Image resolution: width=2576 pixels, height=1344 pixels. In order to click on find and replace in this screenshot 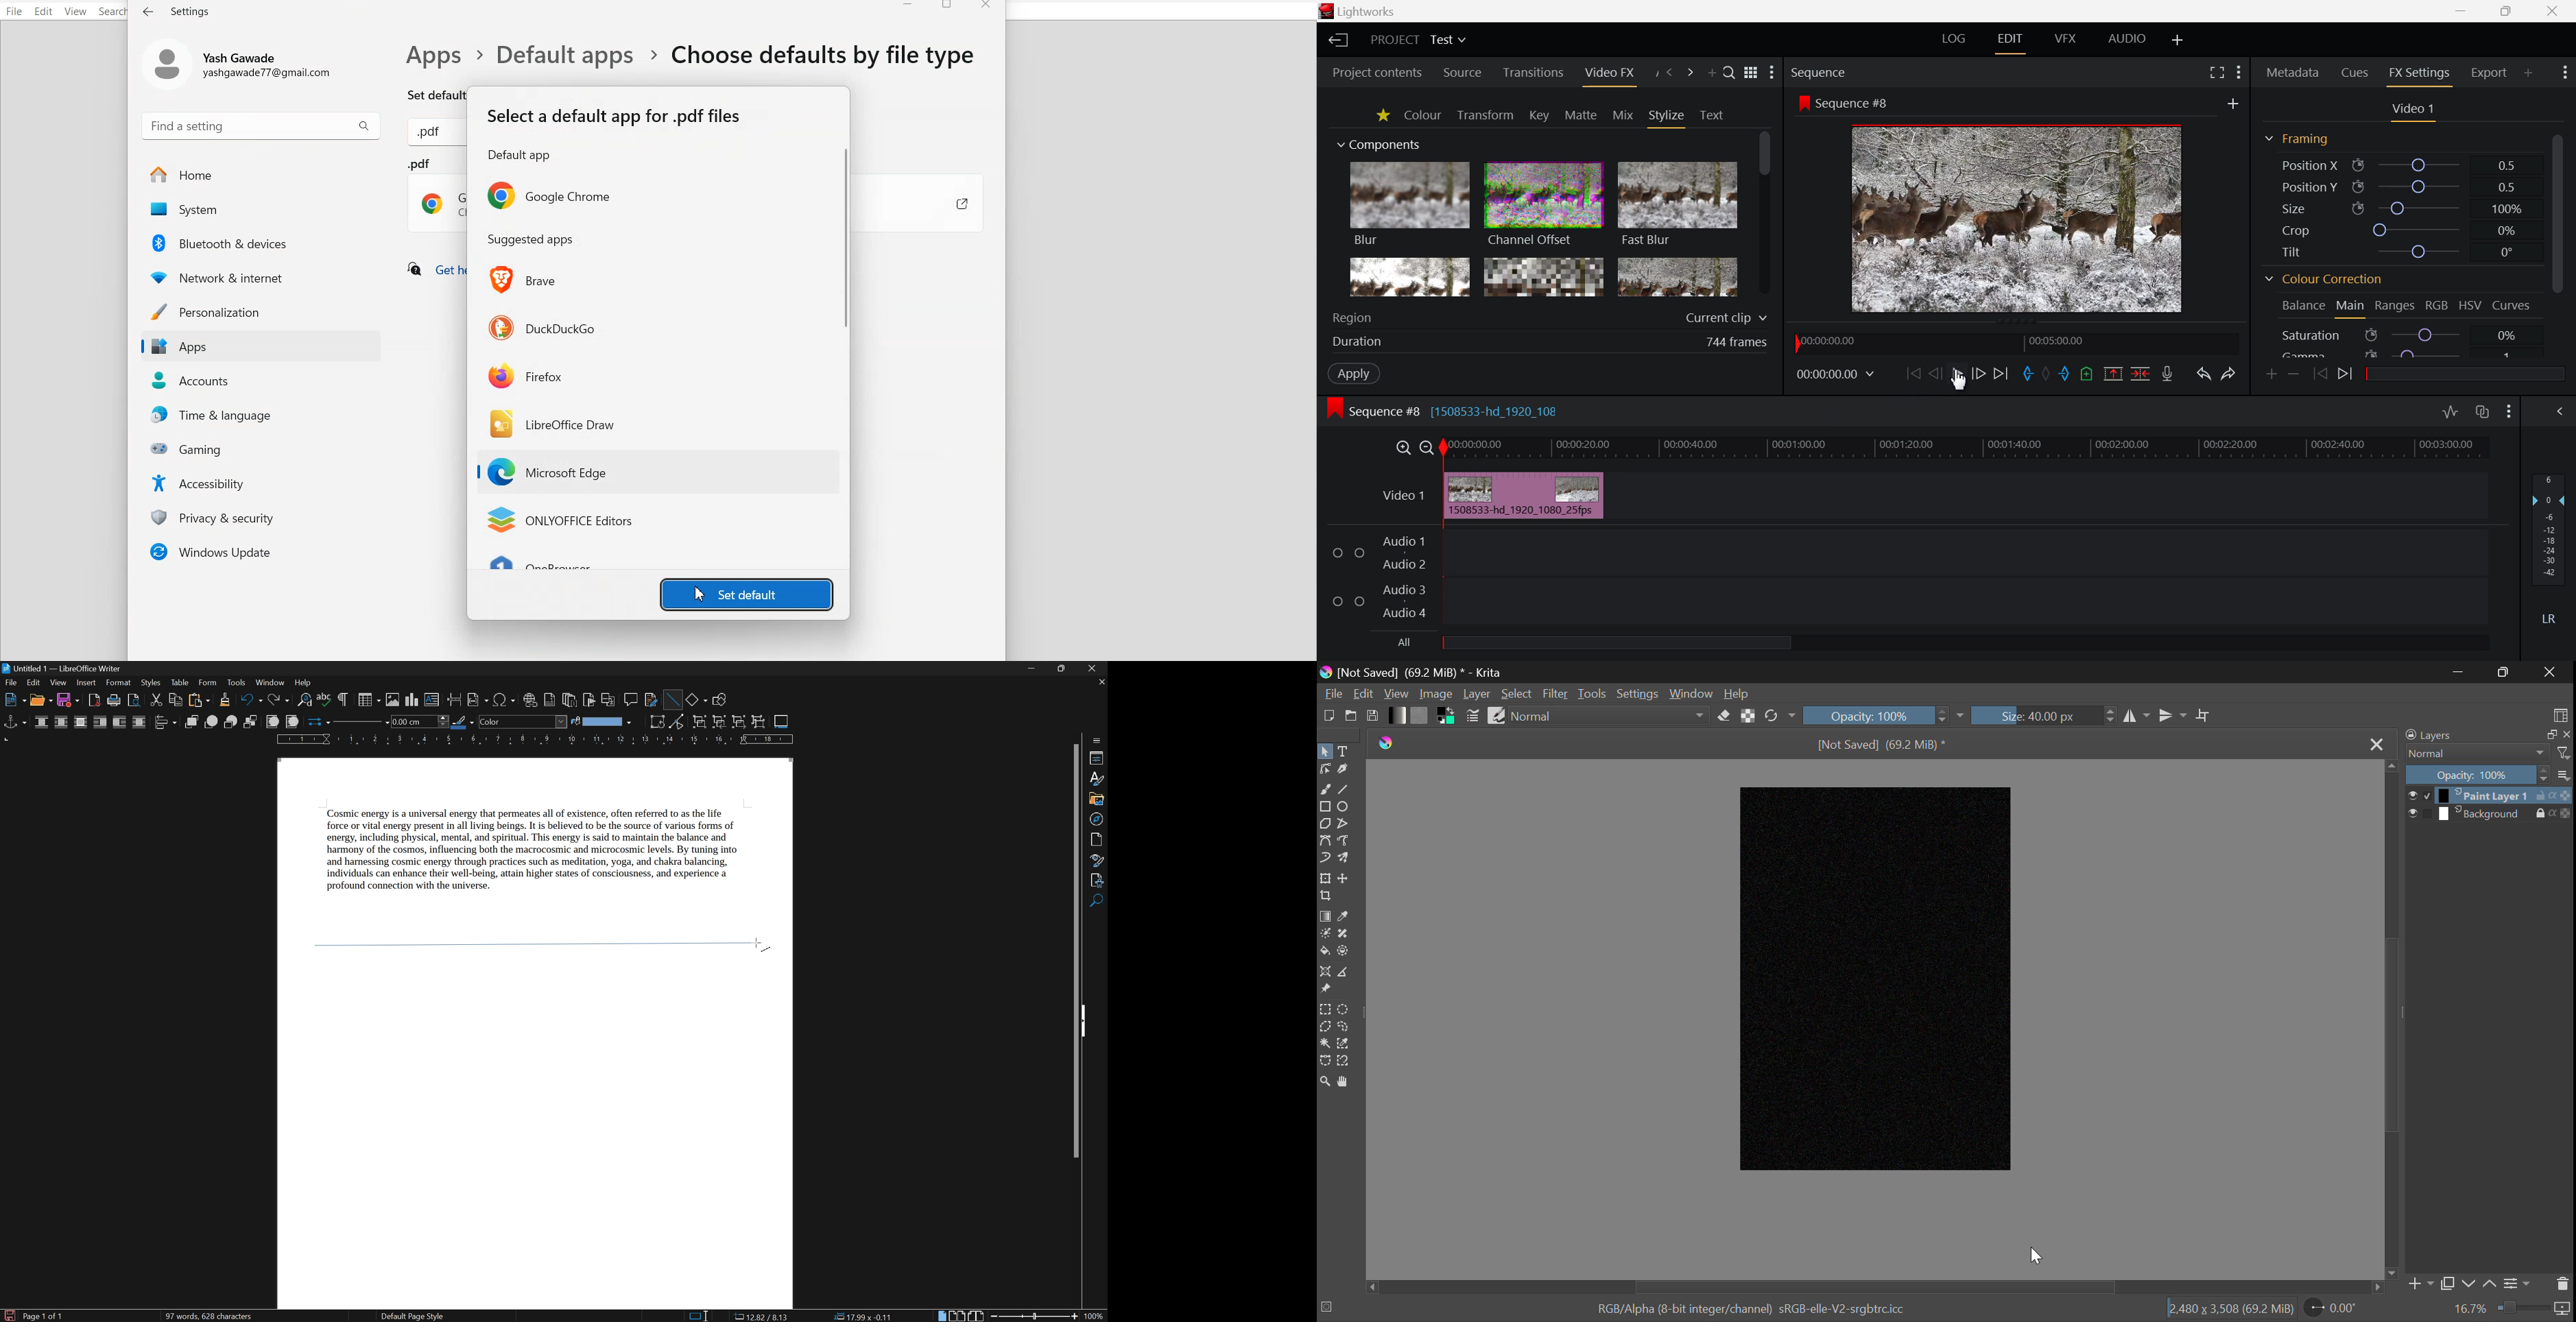, I will do `click(305, 701)`.